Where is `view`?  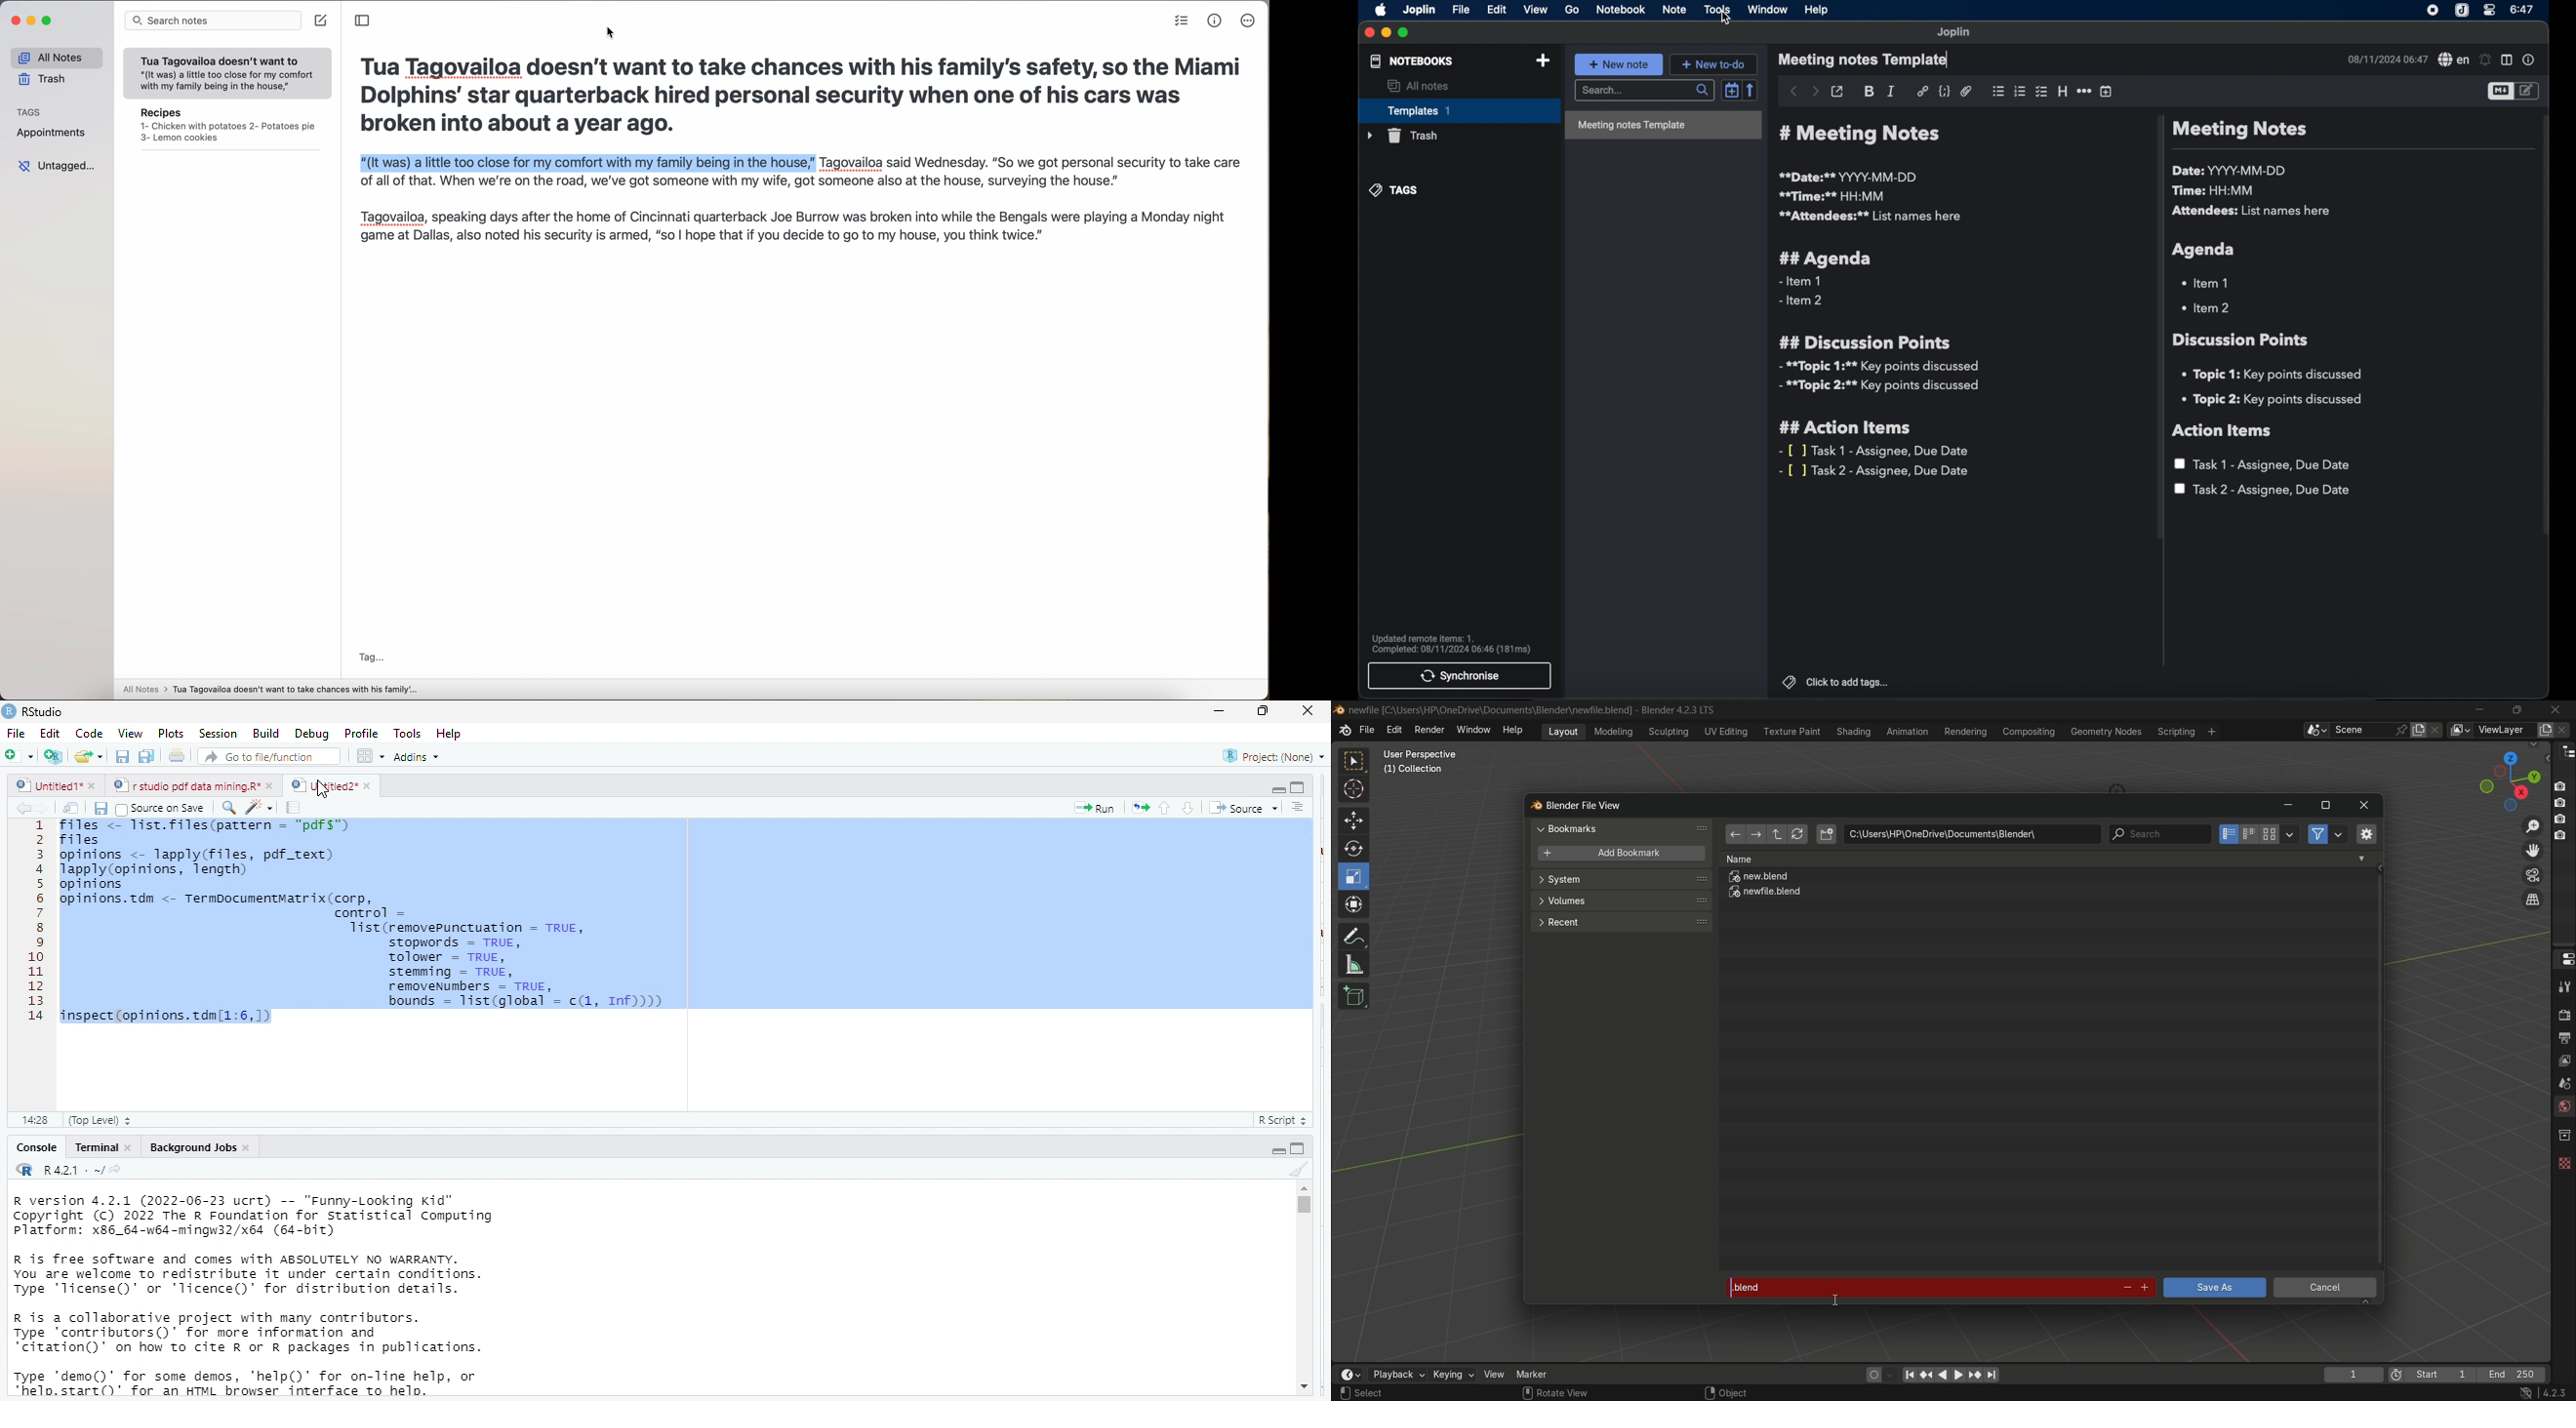
view is located at coordinates (1537, 10).